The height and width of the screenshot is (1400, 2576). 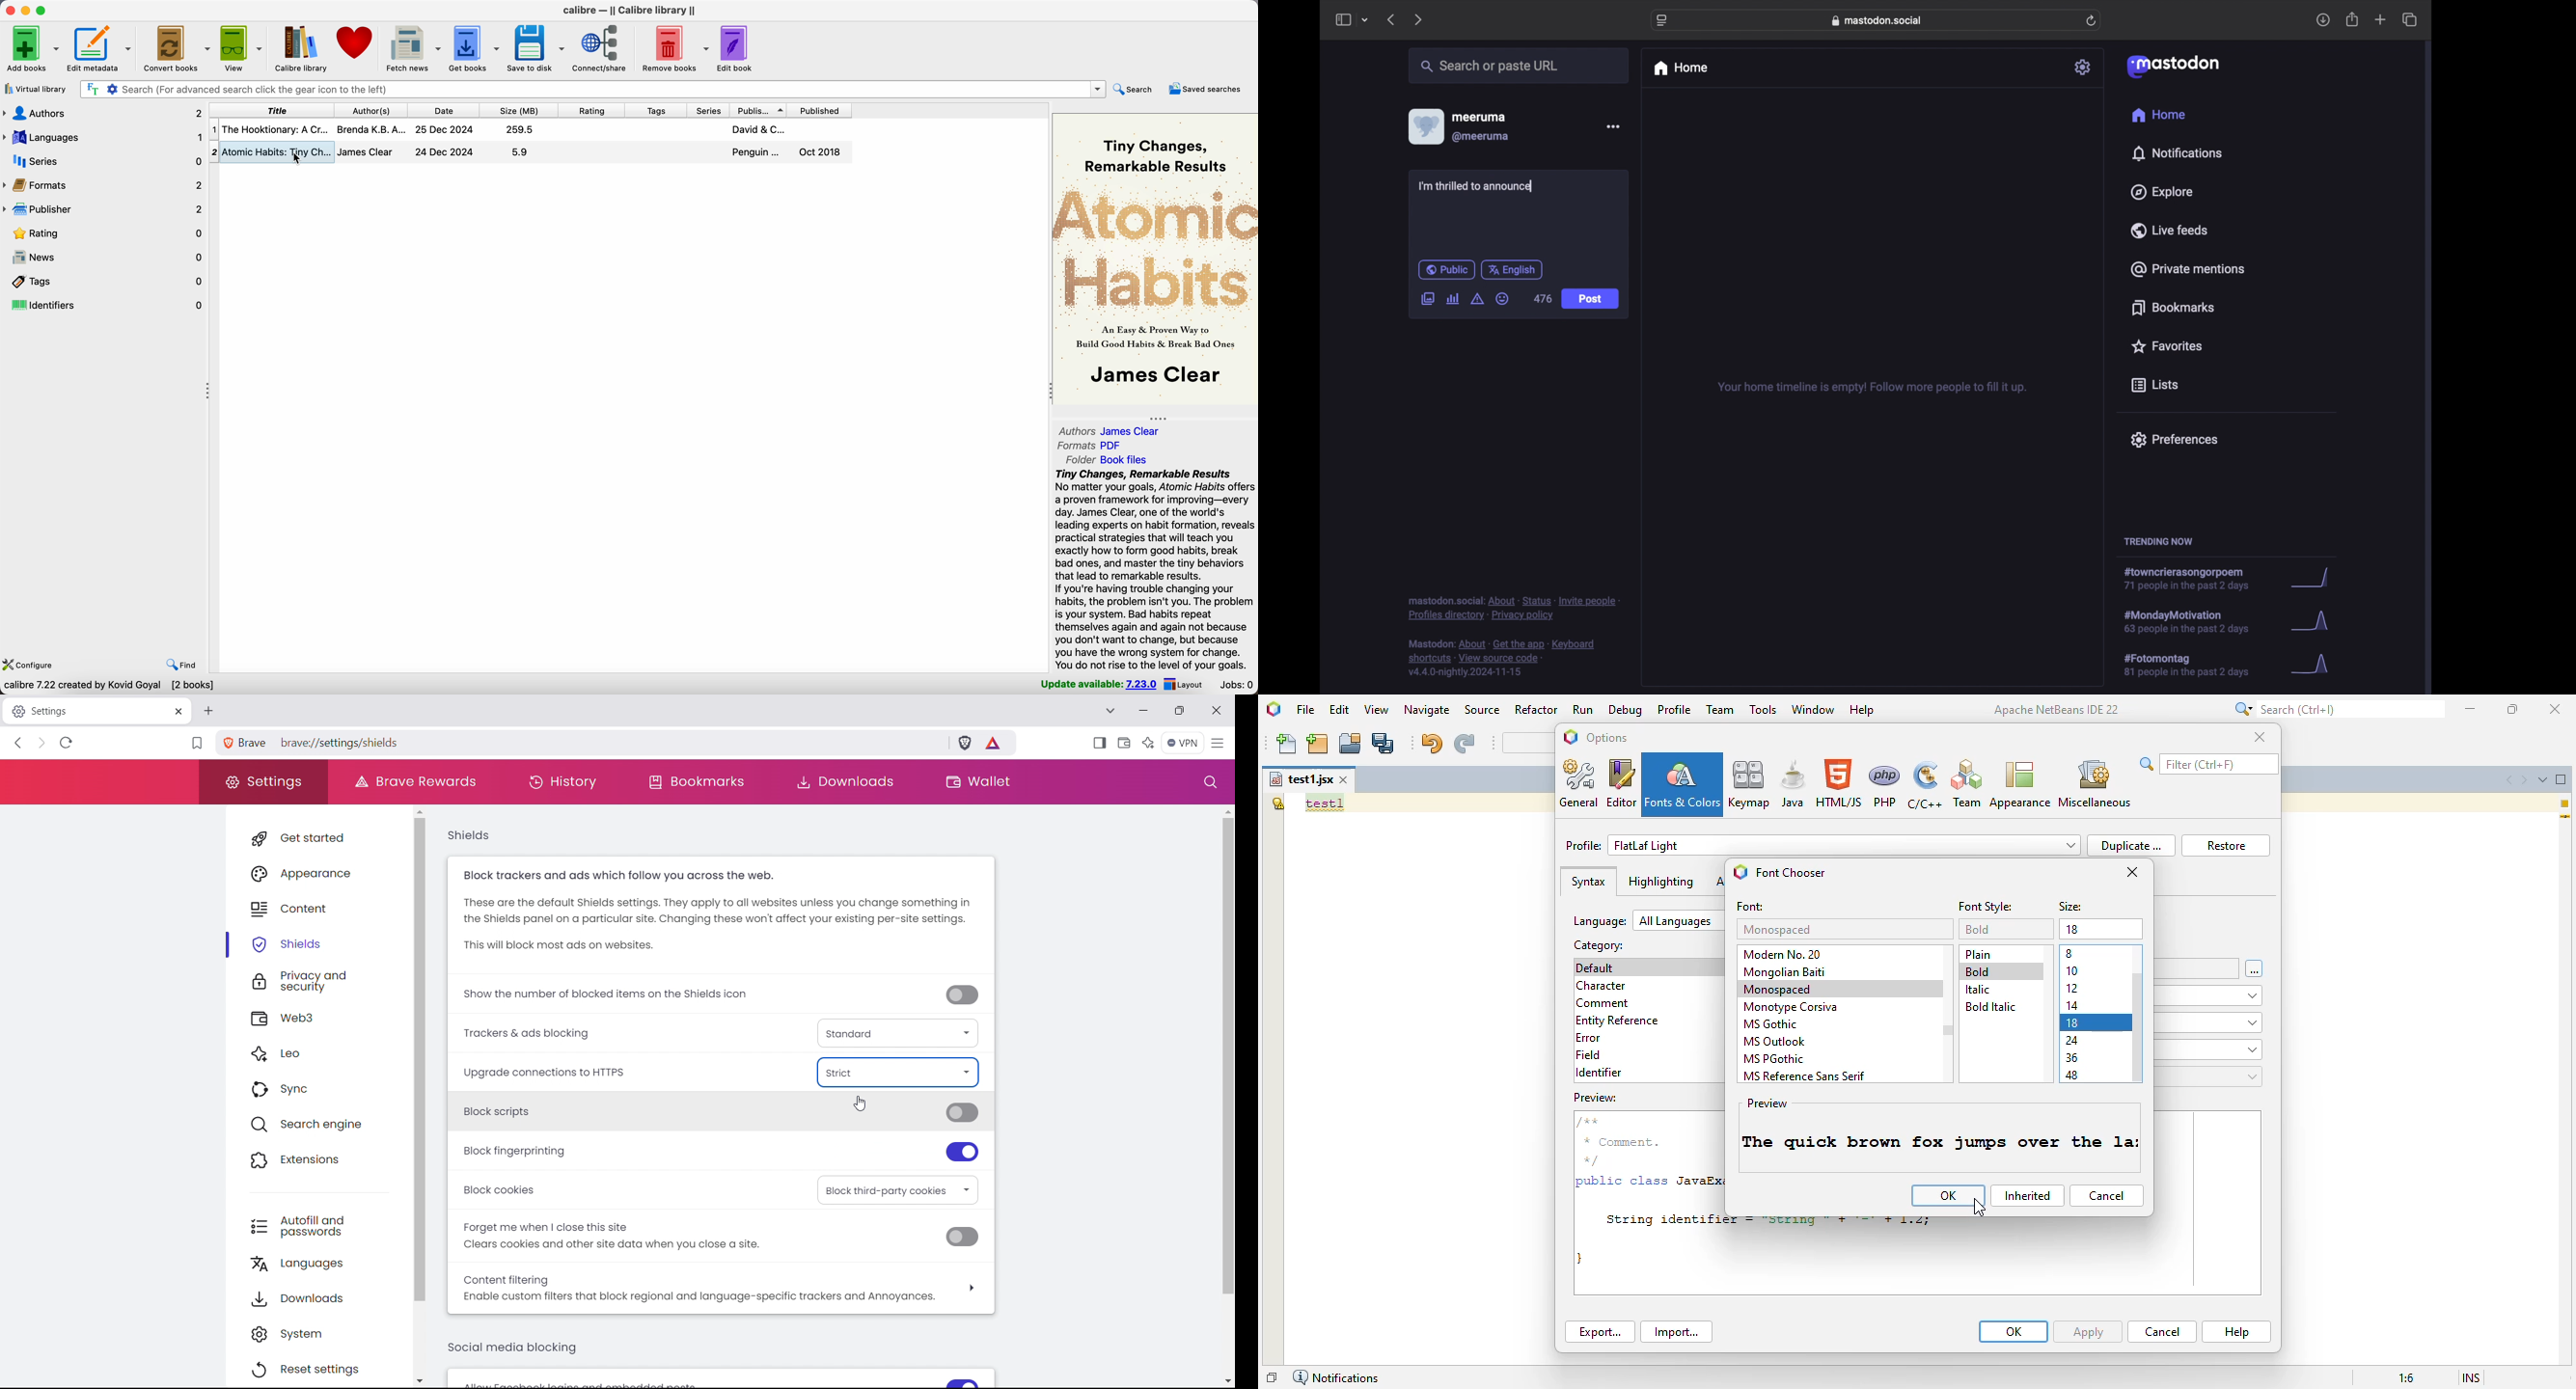 I want to click on error, so click(x=1588, y=1038).